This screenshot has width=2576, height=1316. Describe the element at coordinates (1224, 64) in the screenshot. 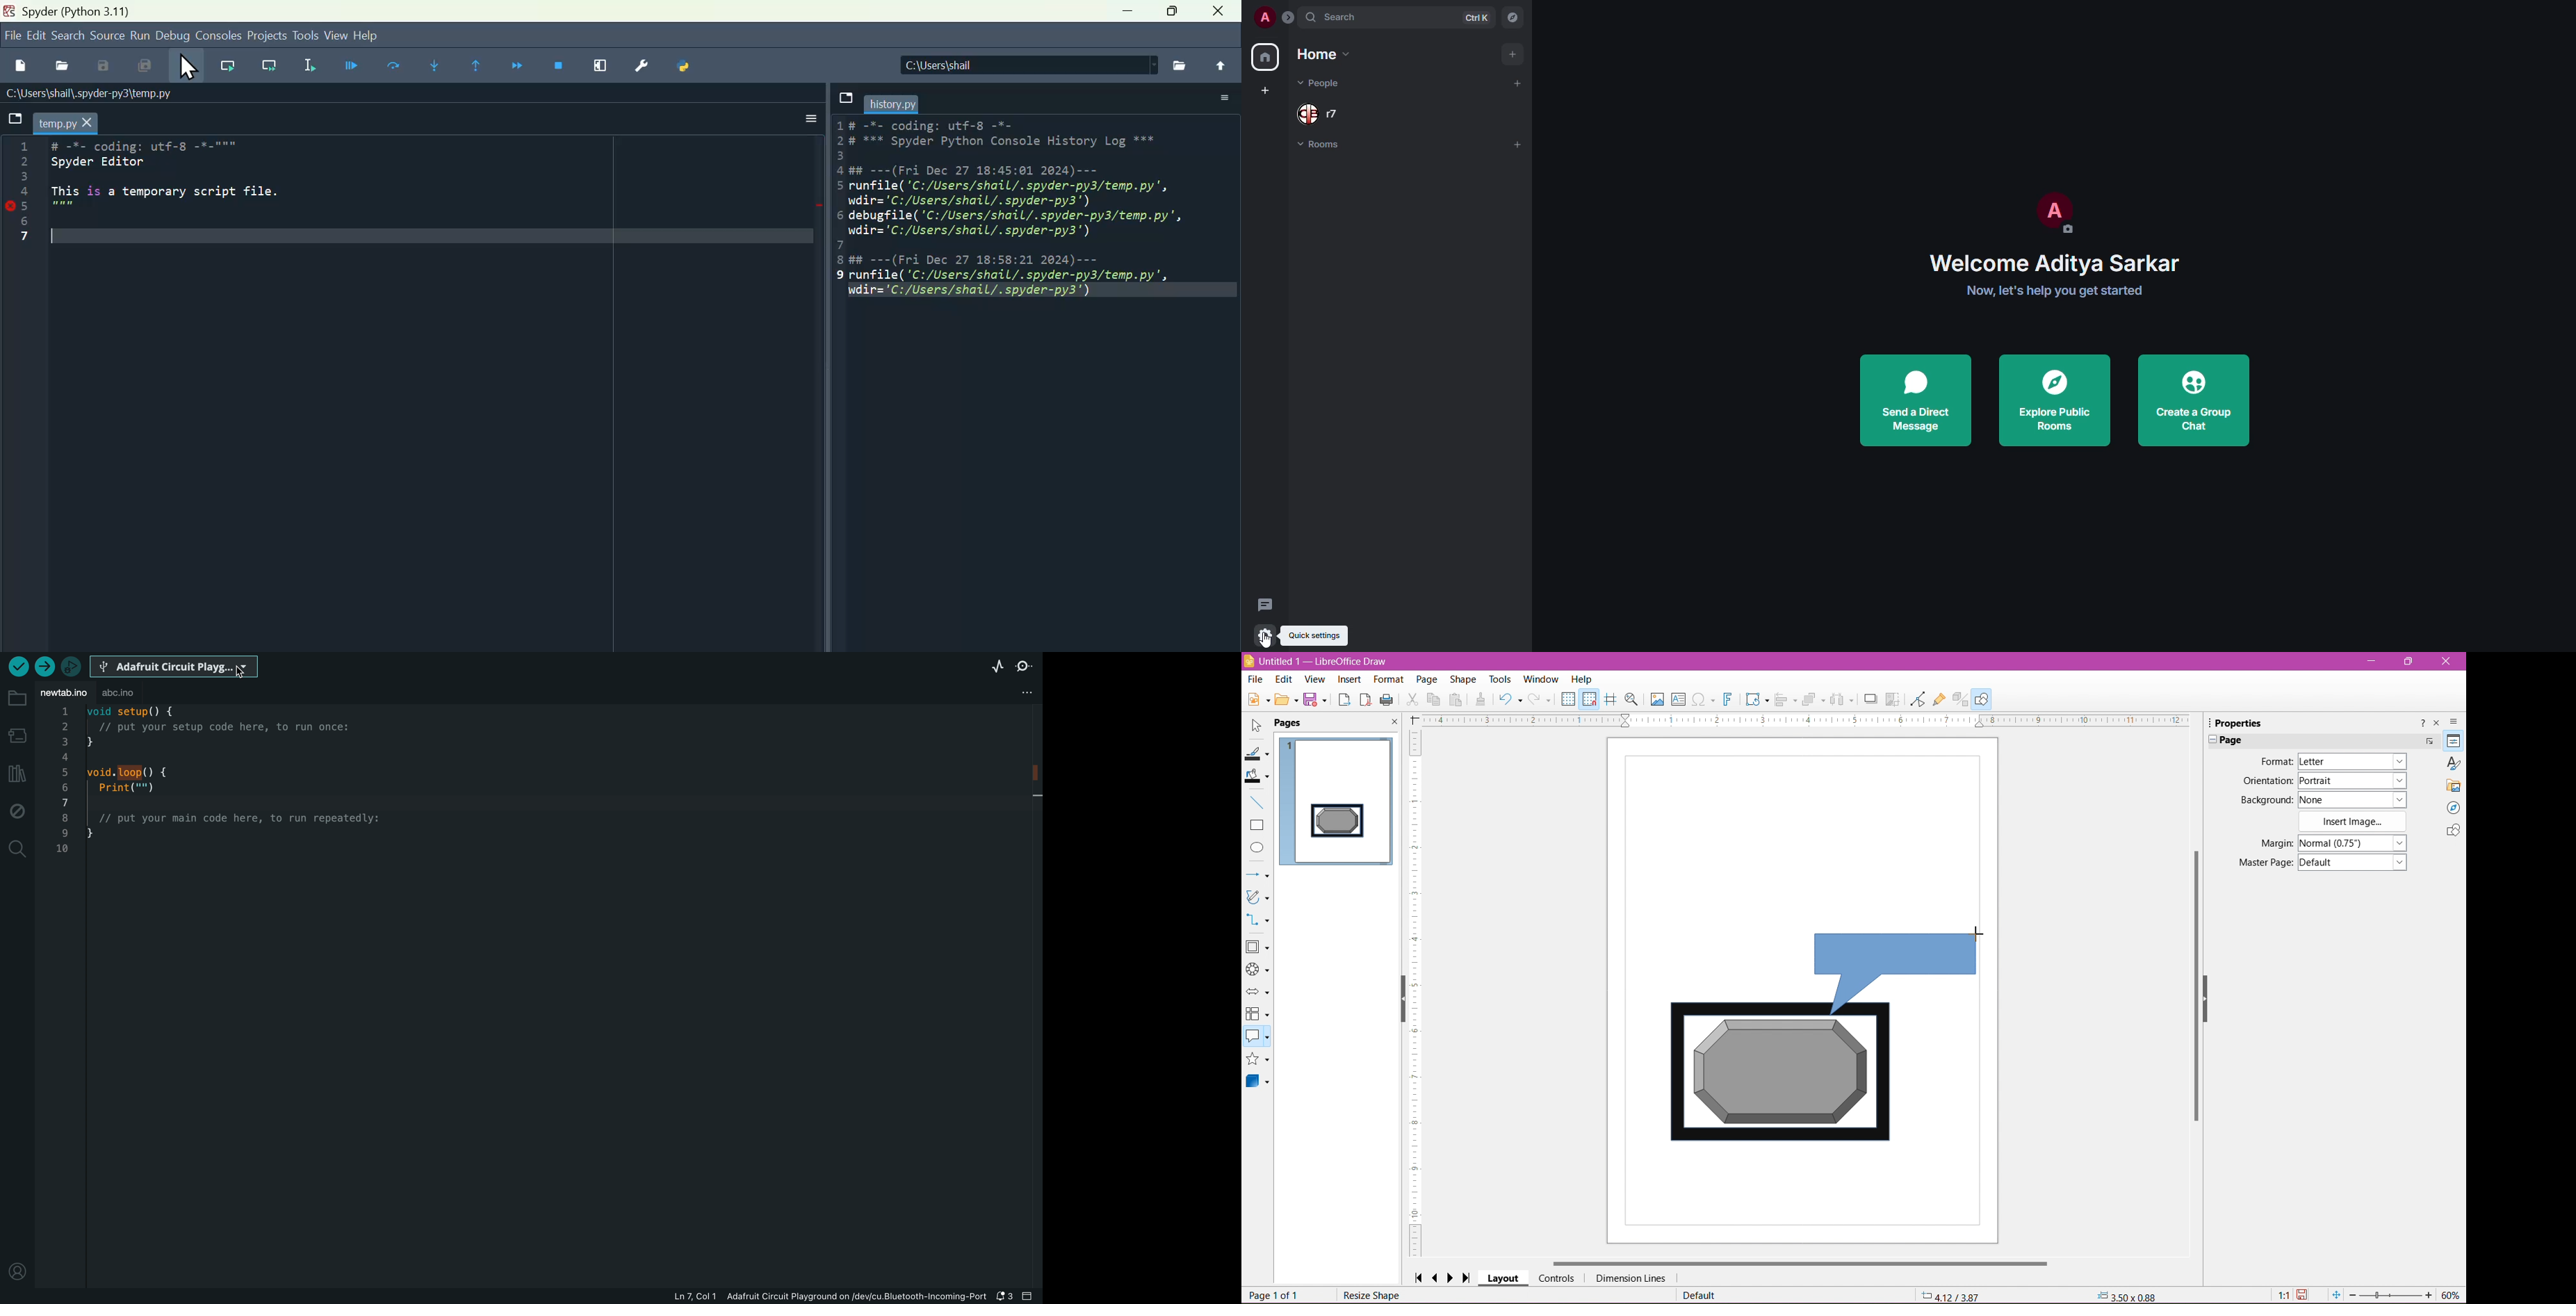

I see `File upload` at that location.